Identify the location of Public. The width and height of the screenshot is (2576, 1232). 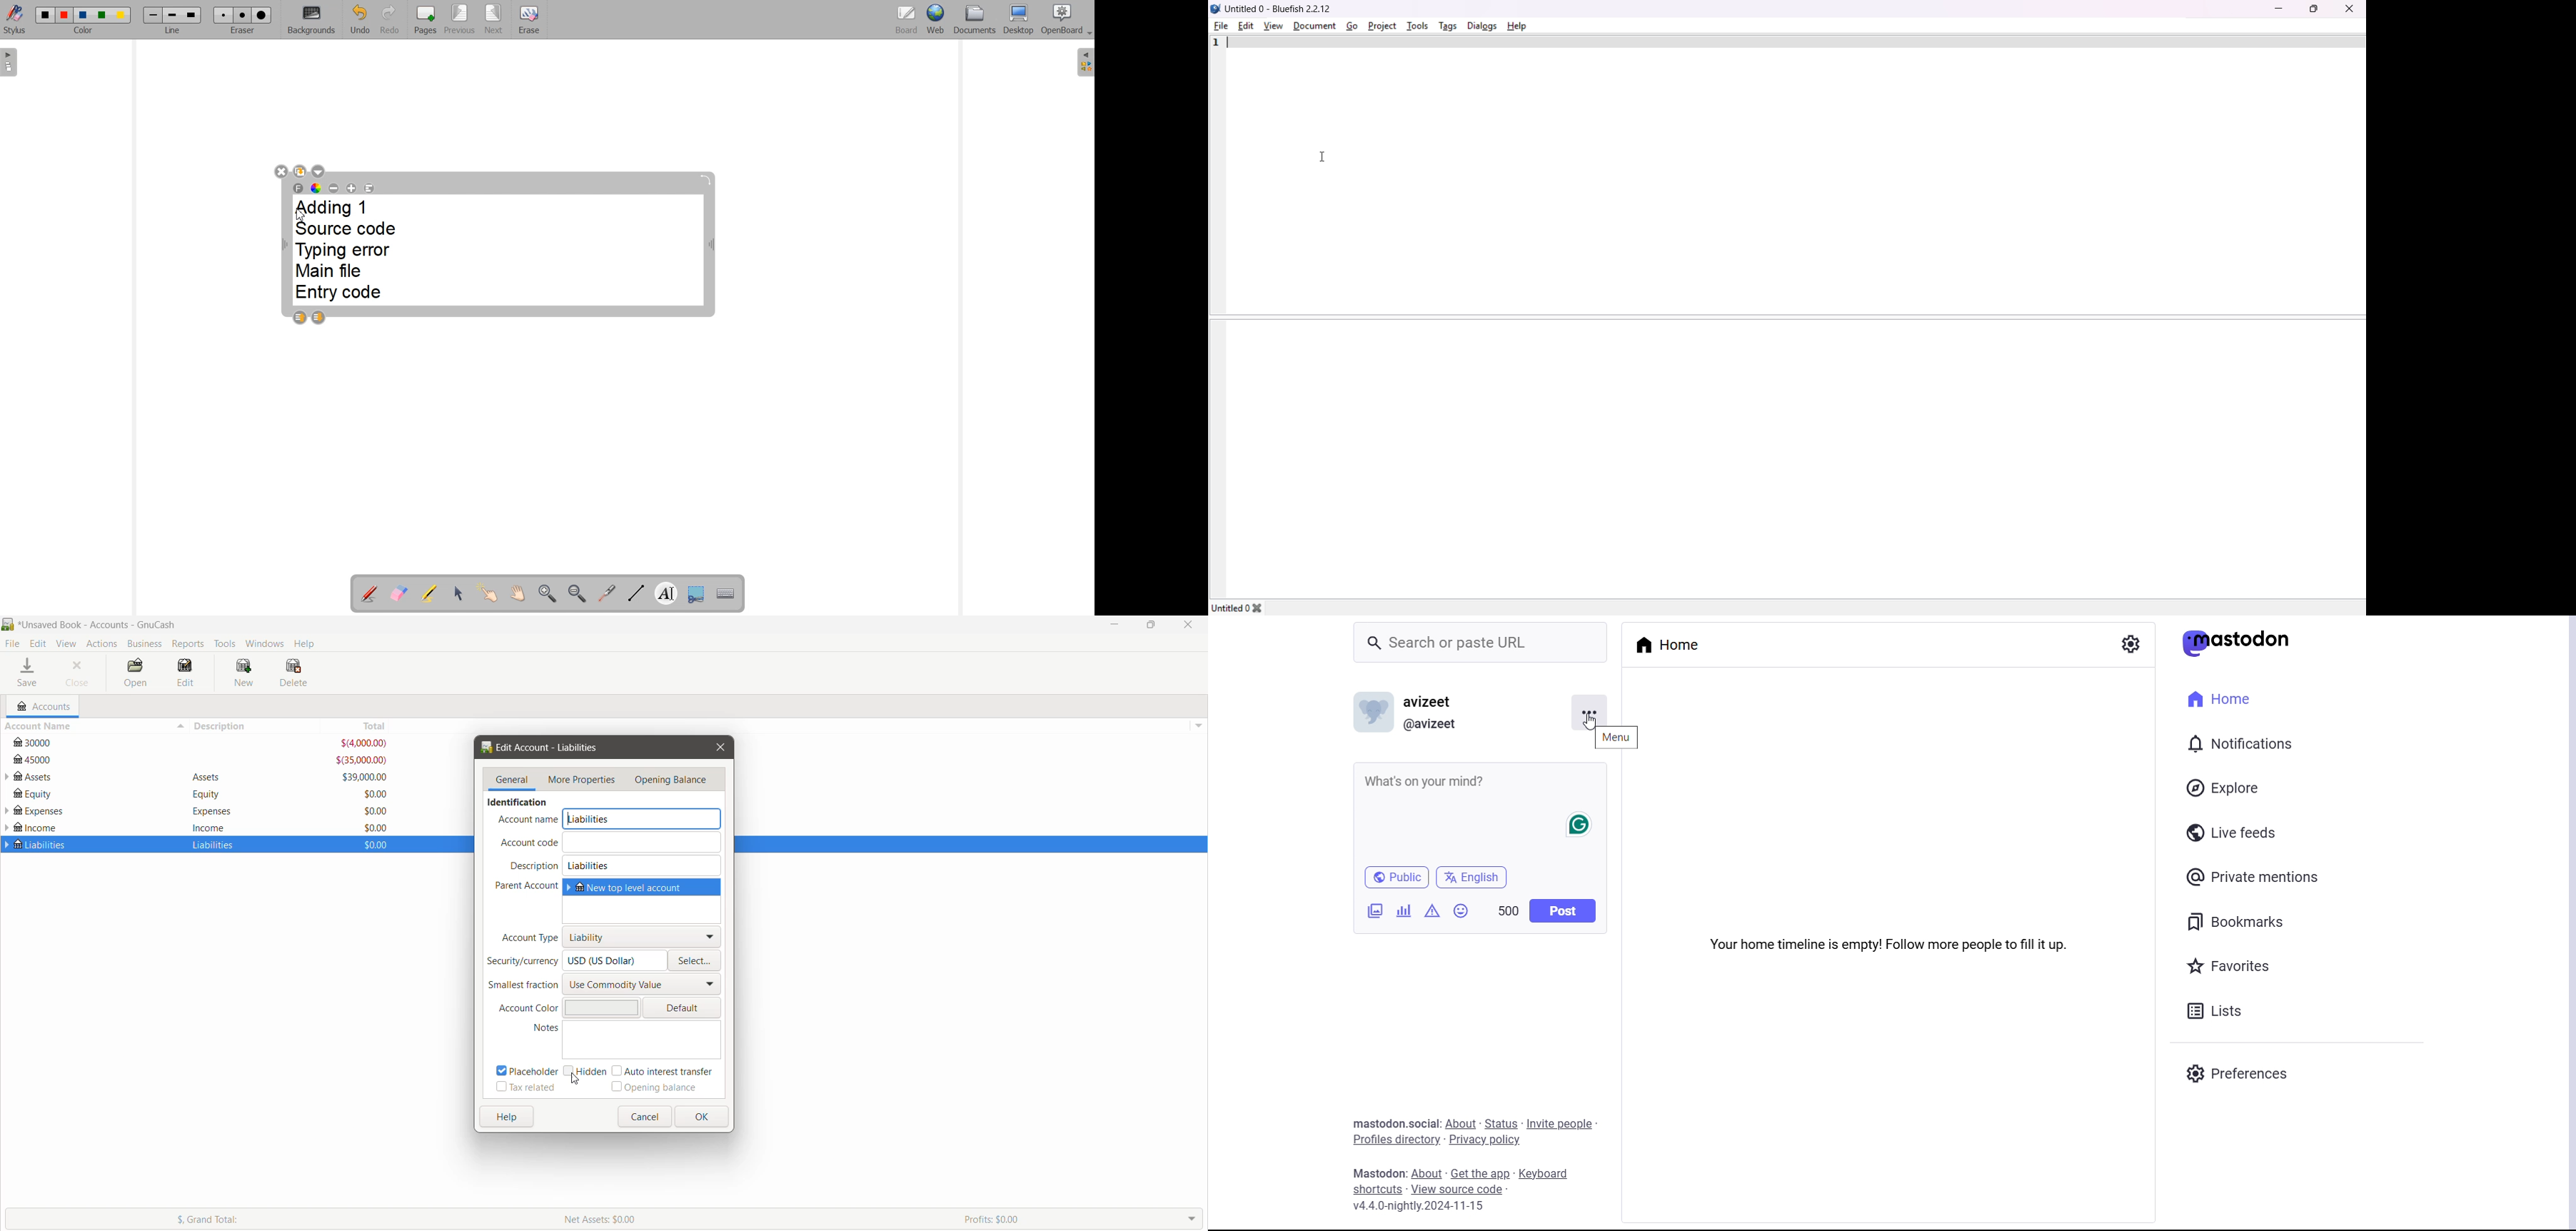
(1397, 877).